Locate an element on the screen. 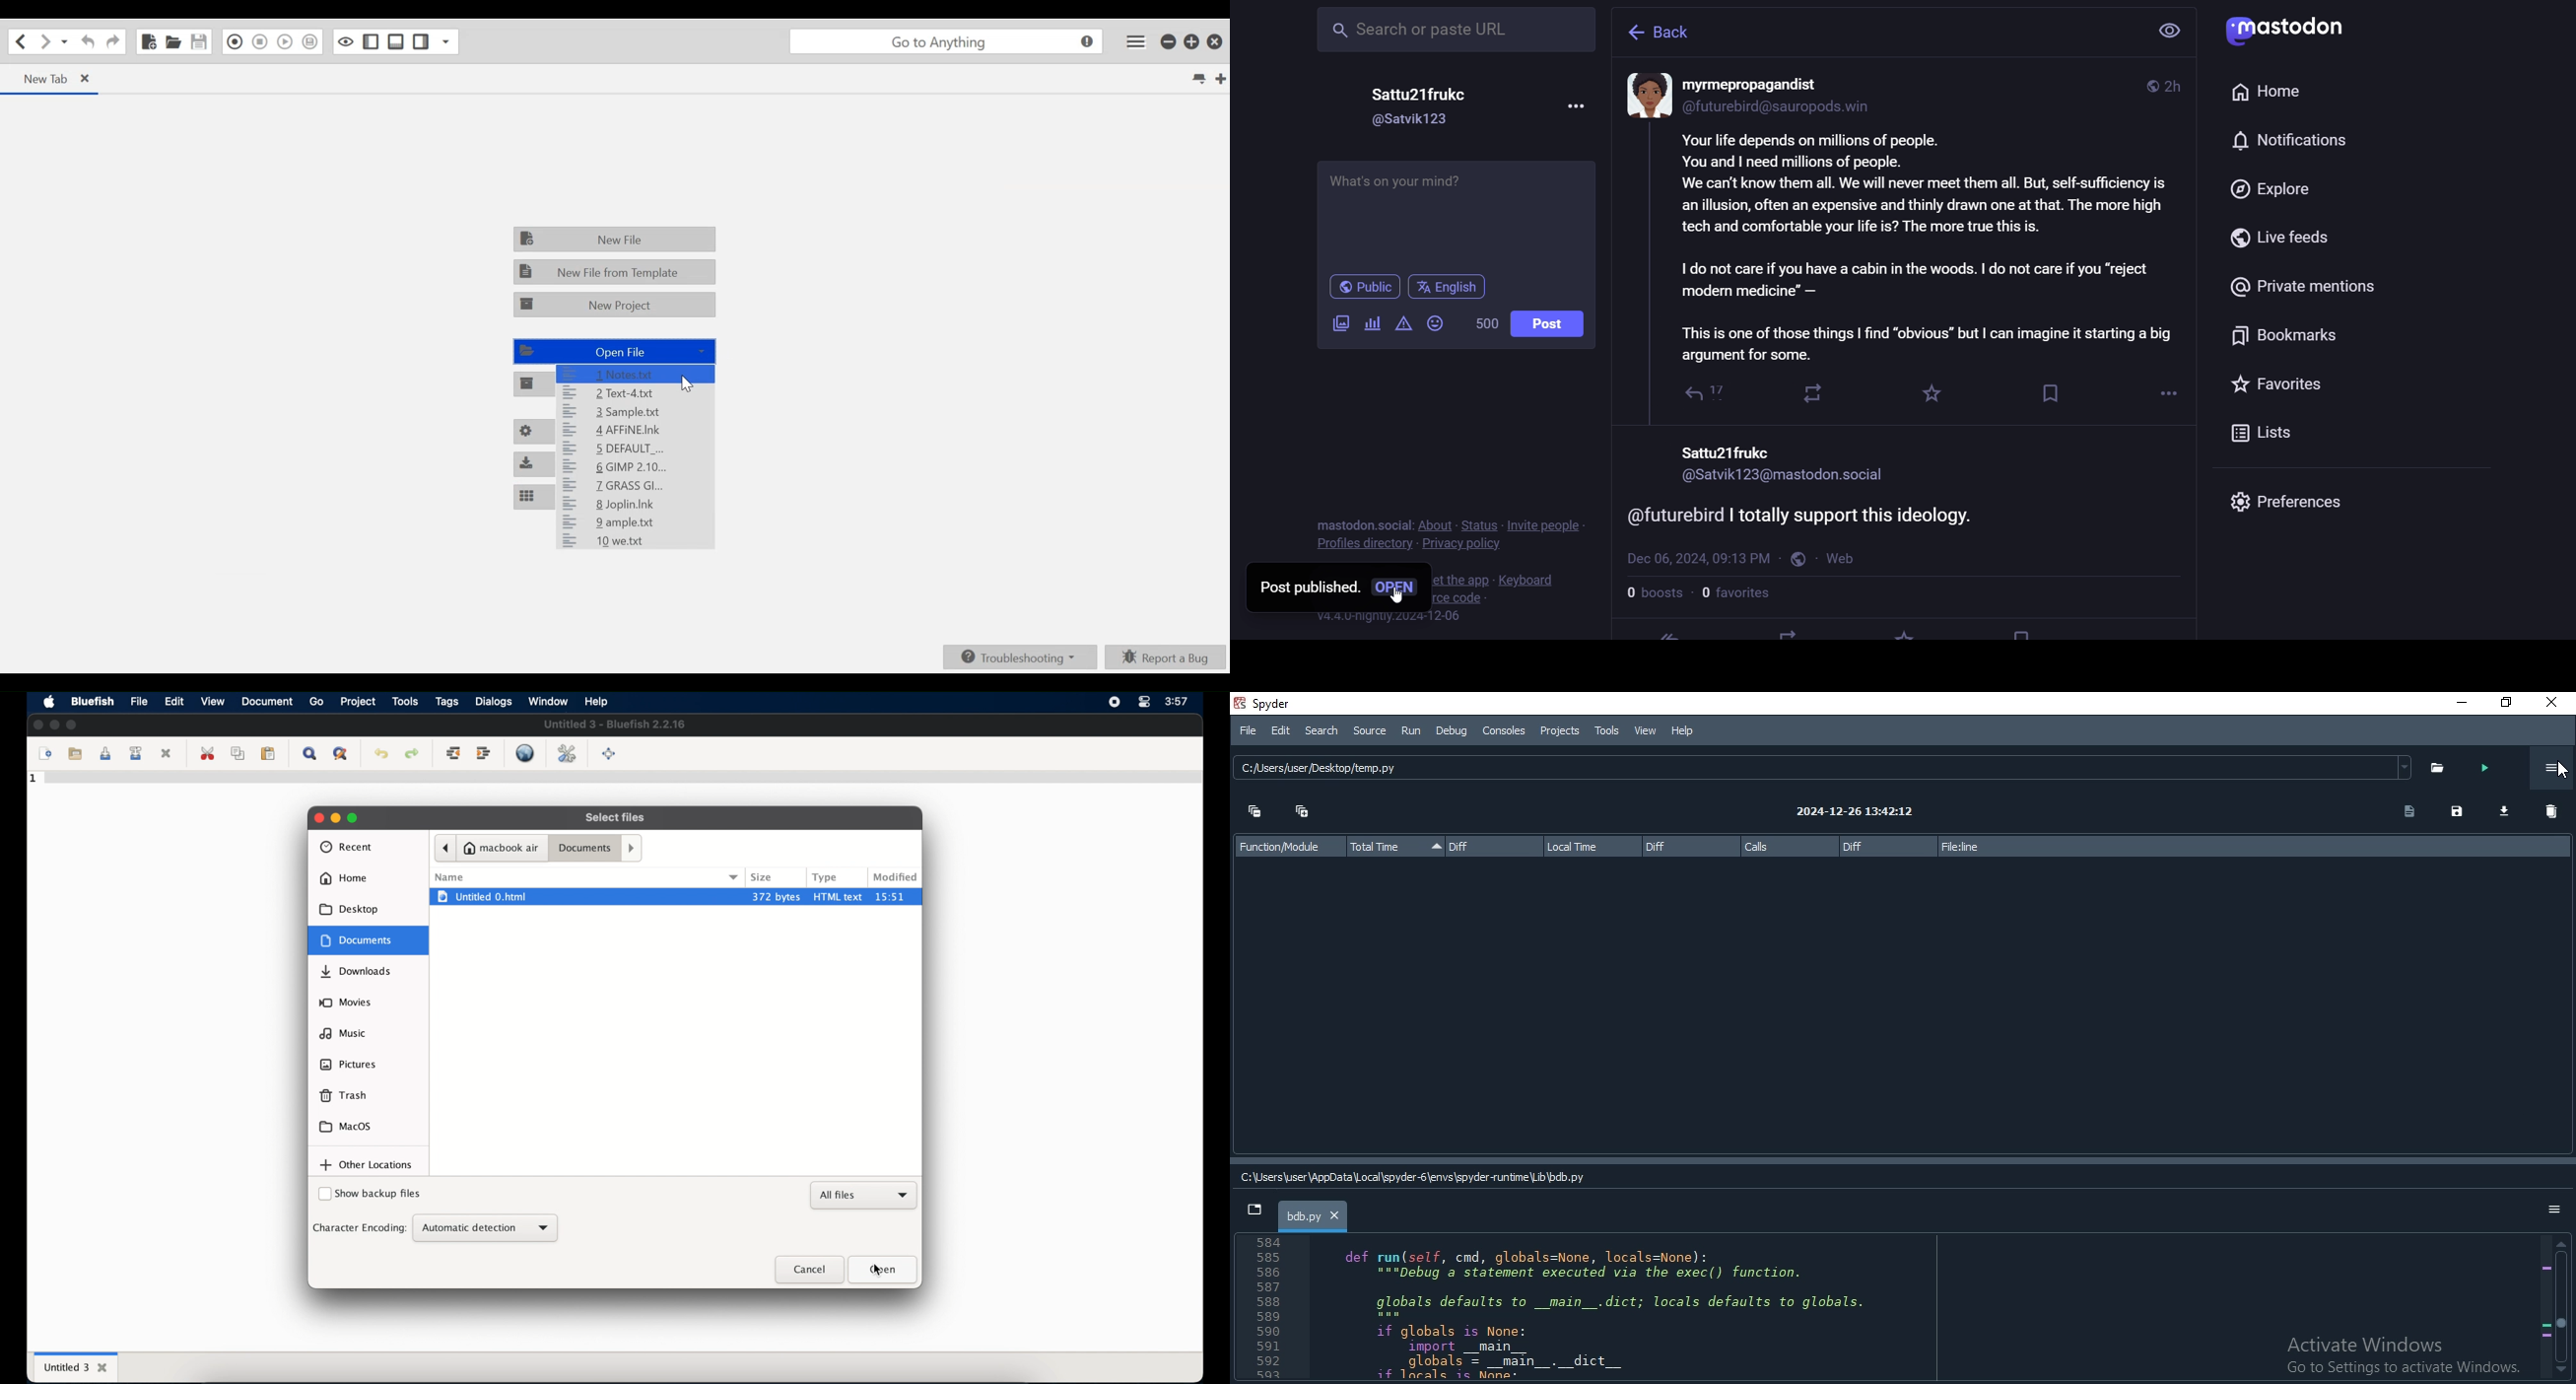 This screenshot has width=2576, height=1400. Toggle focus mode is located at coordinates (345, 42).